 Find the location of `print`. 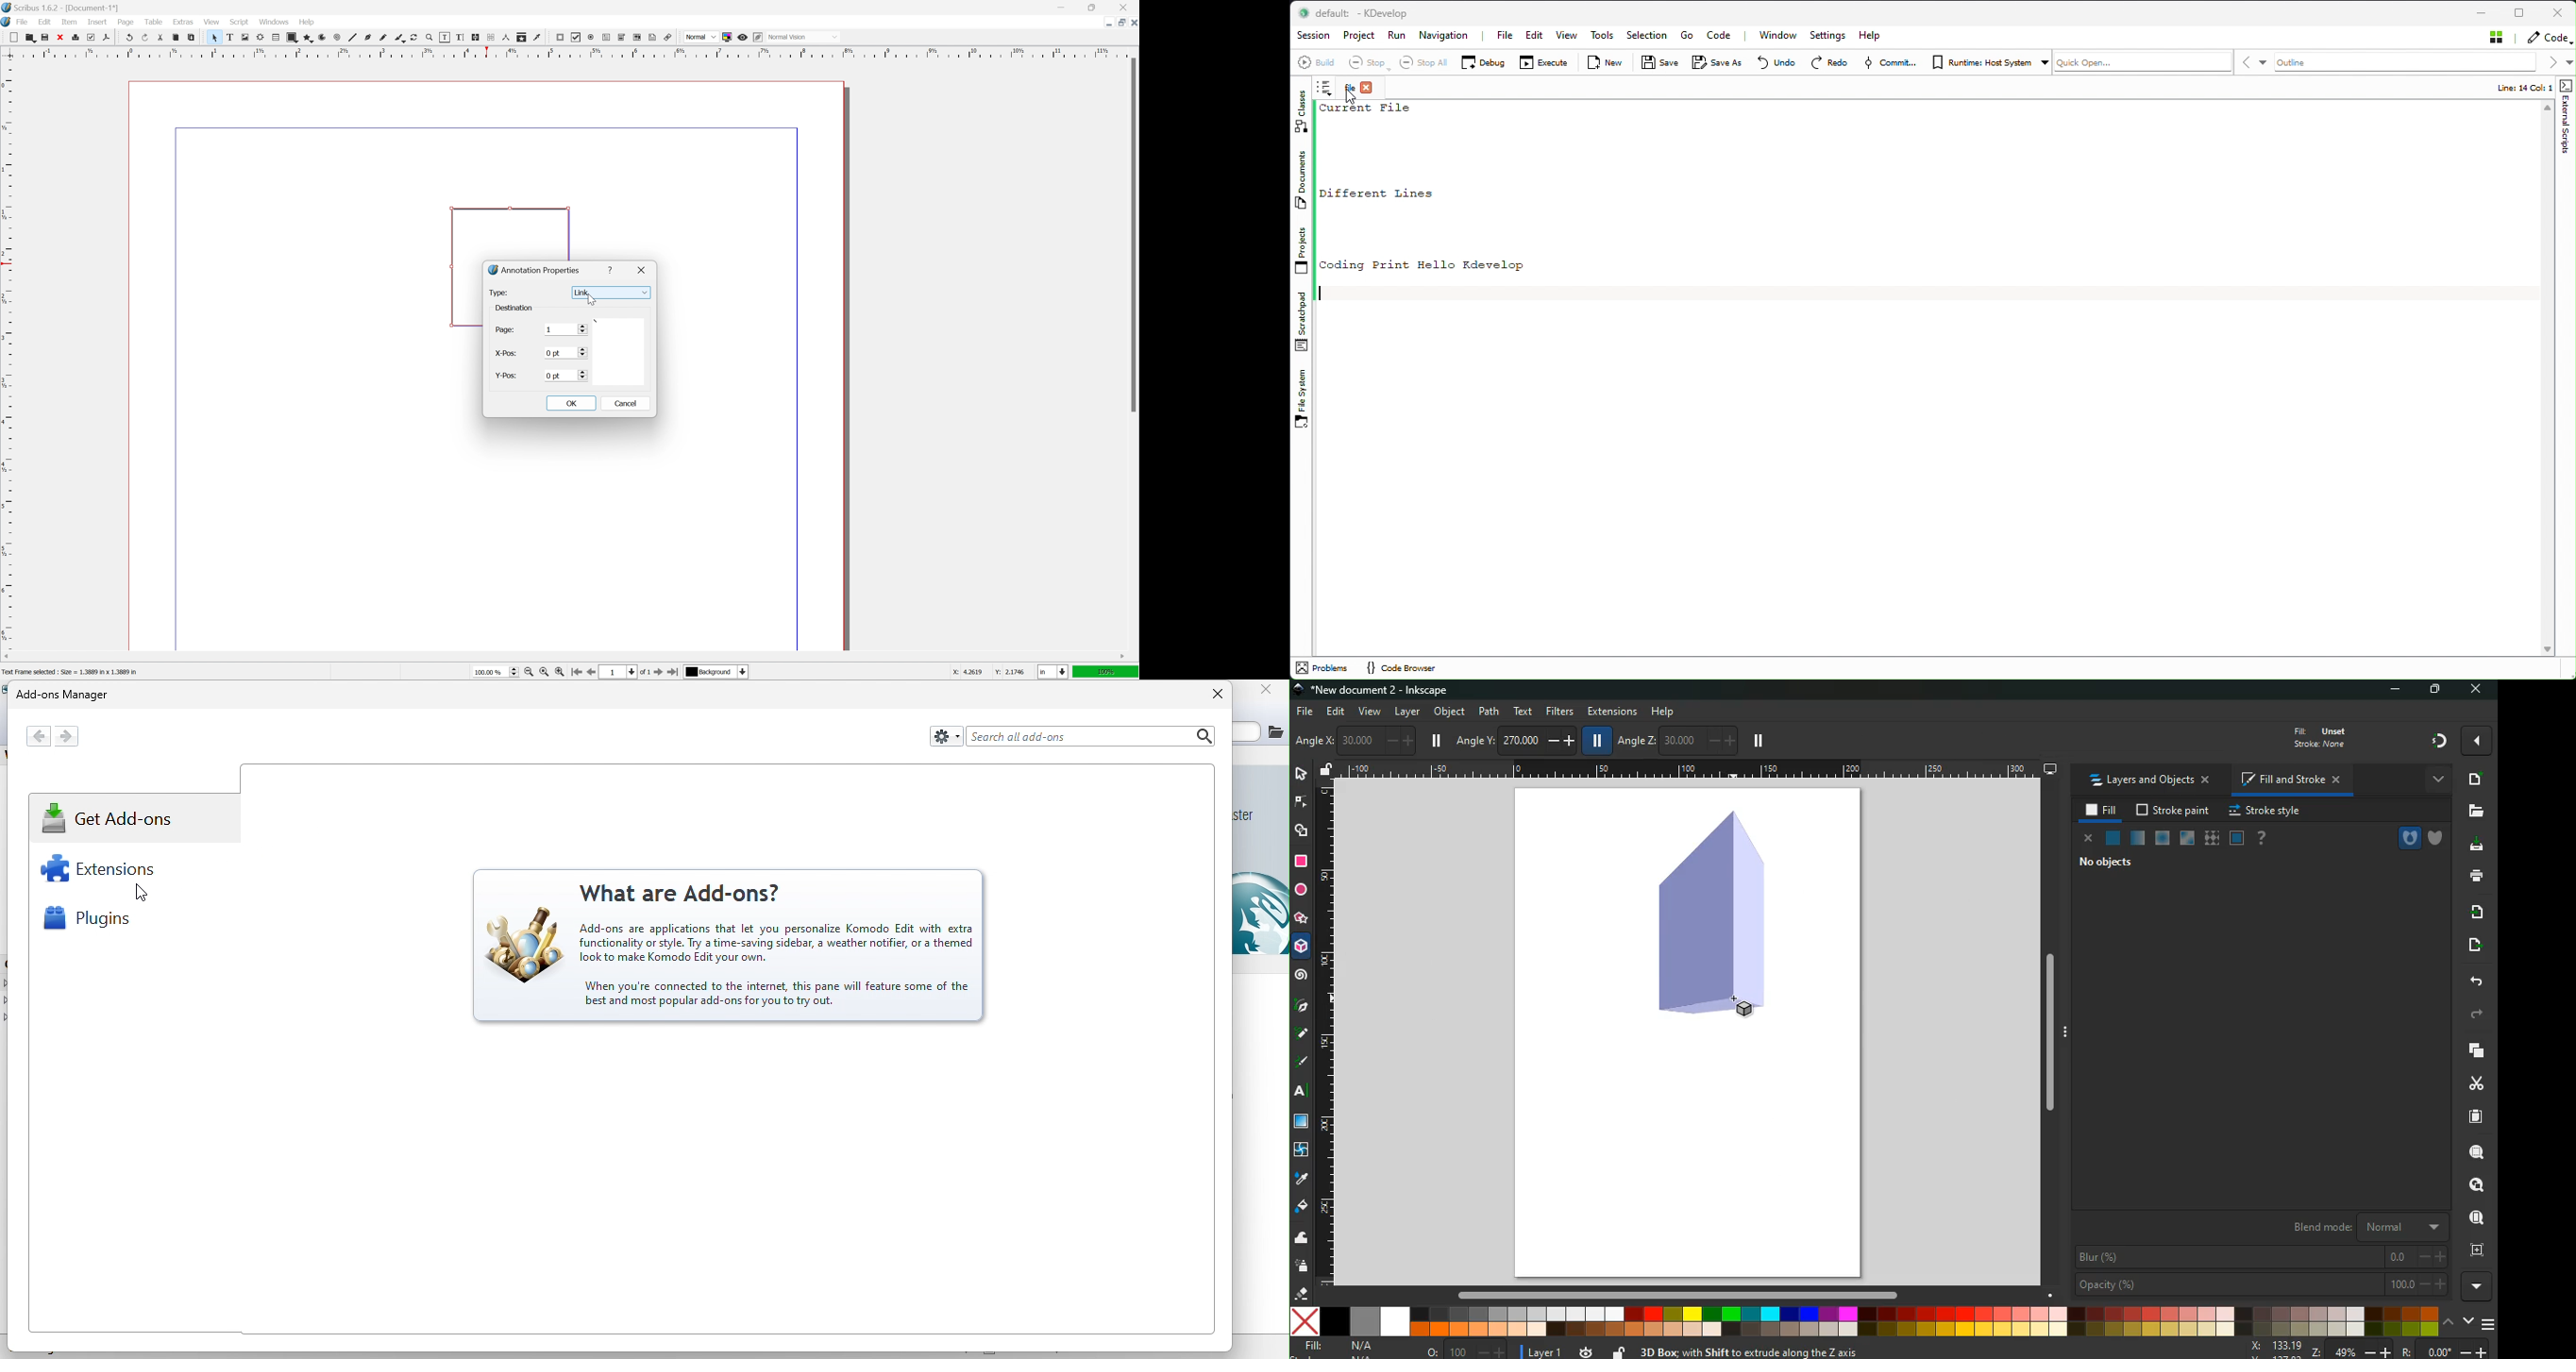

print is located at coordinates (76, 37).